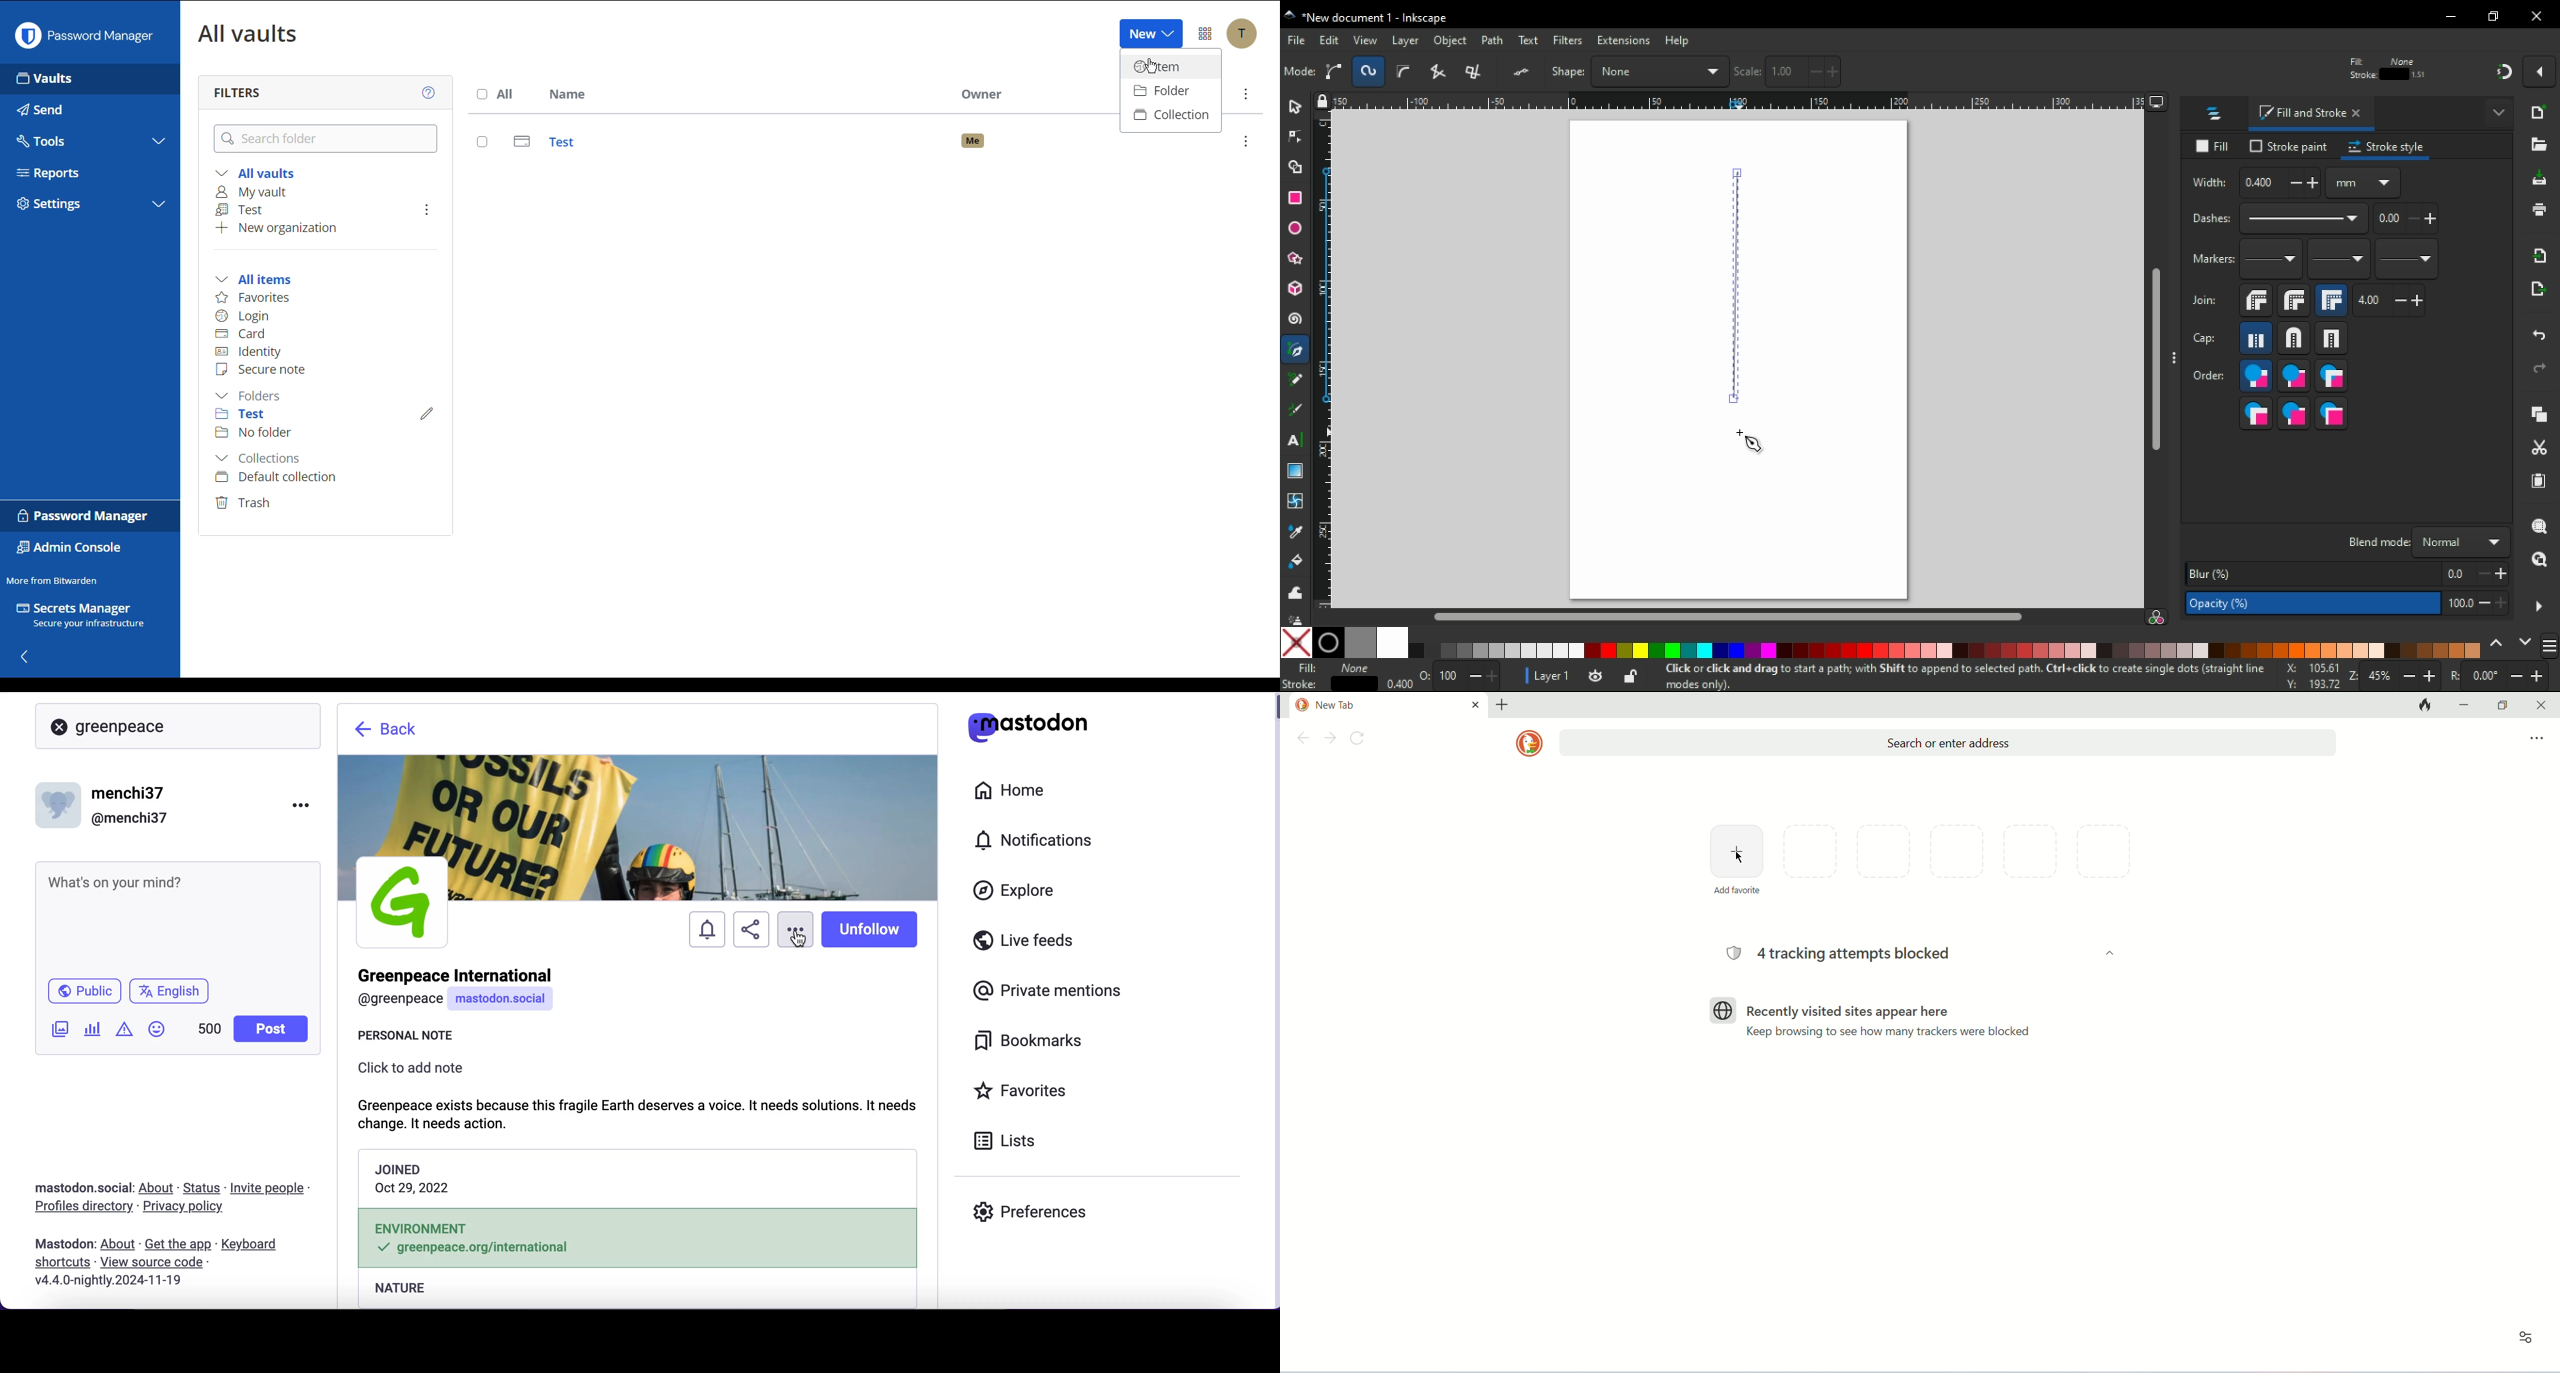 Image resolution: width=2576 pixels, height=1400 pixels. What do you see at coordinates (2496, 16) in the screenshot?
I see `restore` at bounding box center [2496, 16].